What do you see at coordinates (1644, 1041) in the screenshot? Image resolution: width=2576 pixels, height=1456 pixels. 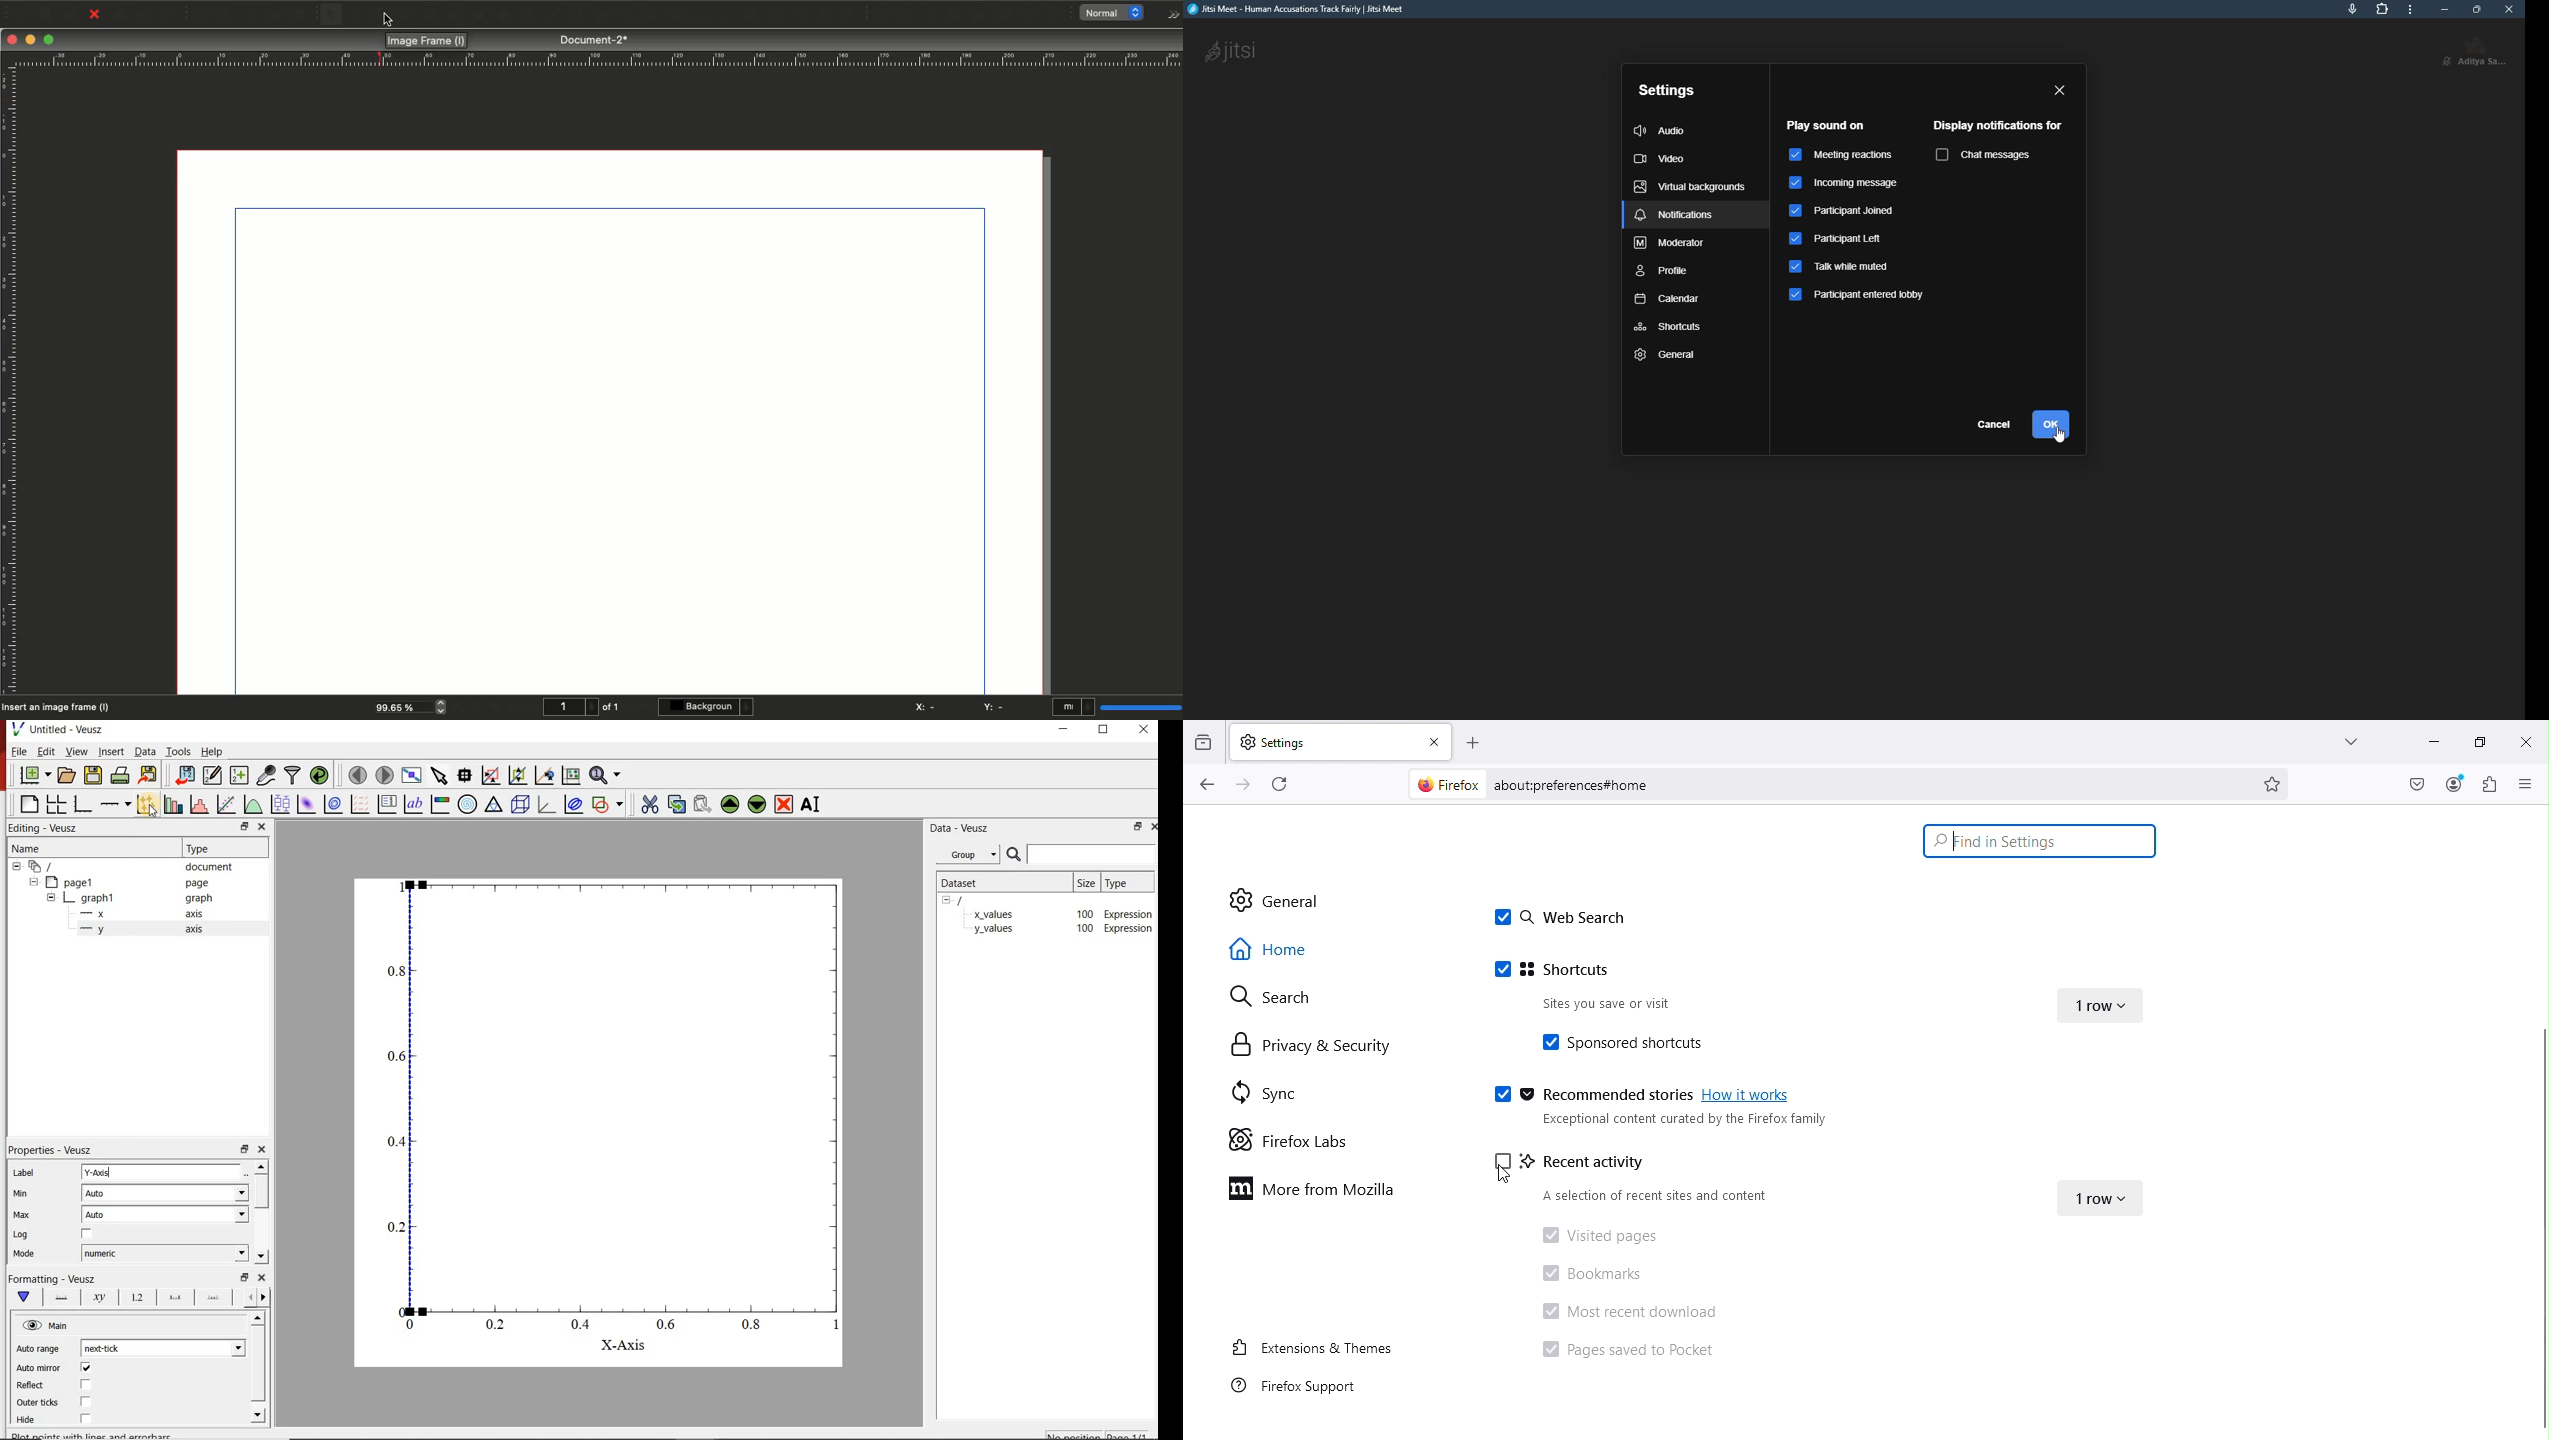 I see `Sponsored shortcuts` at bounding box center [1644, 1041].